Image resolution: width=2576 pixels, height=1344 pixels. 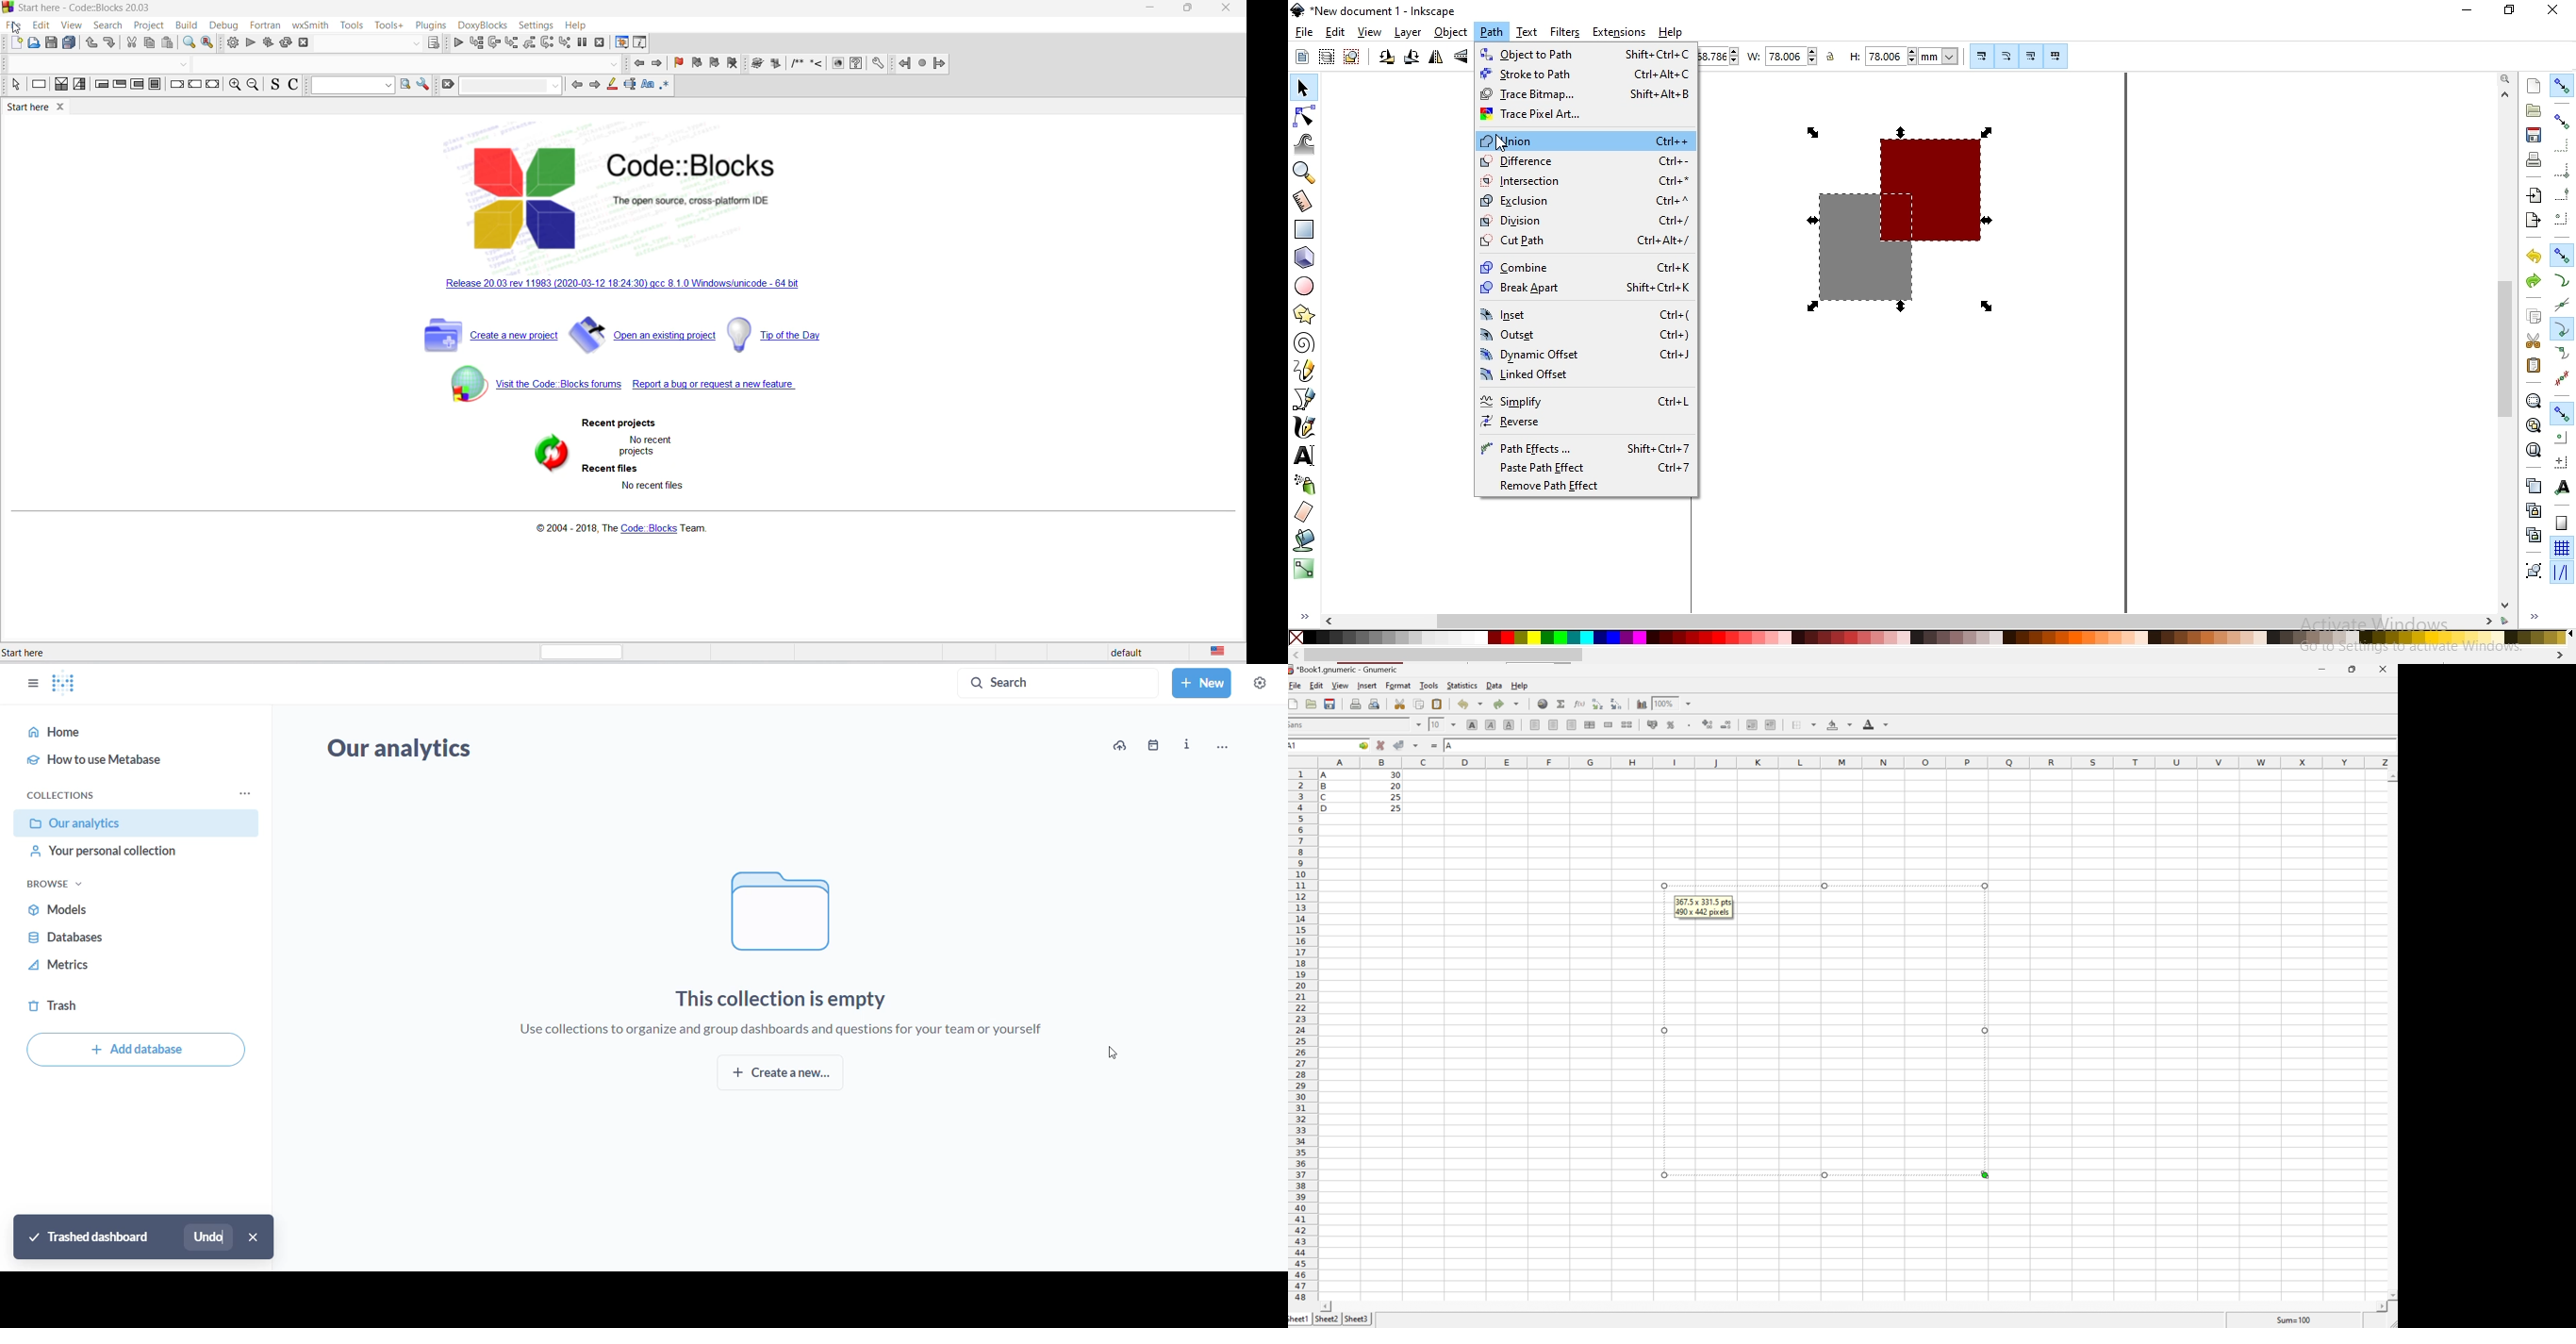 I want to click on , so click(x=1664, y=1175).